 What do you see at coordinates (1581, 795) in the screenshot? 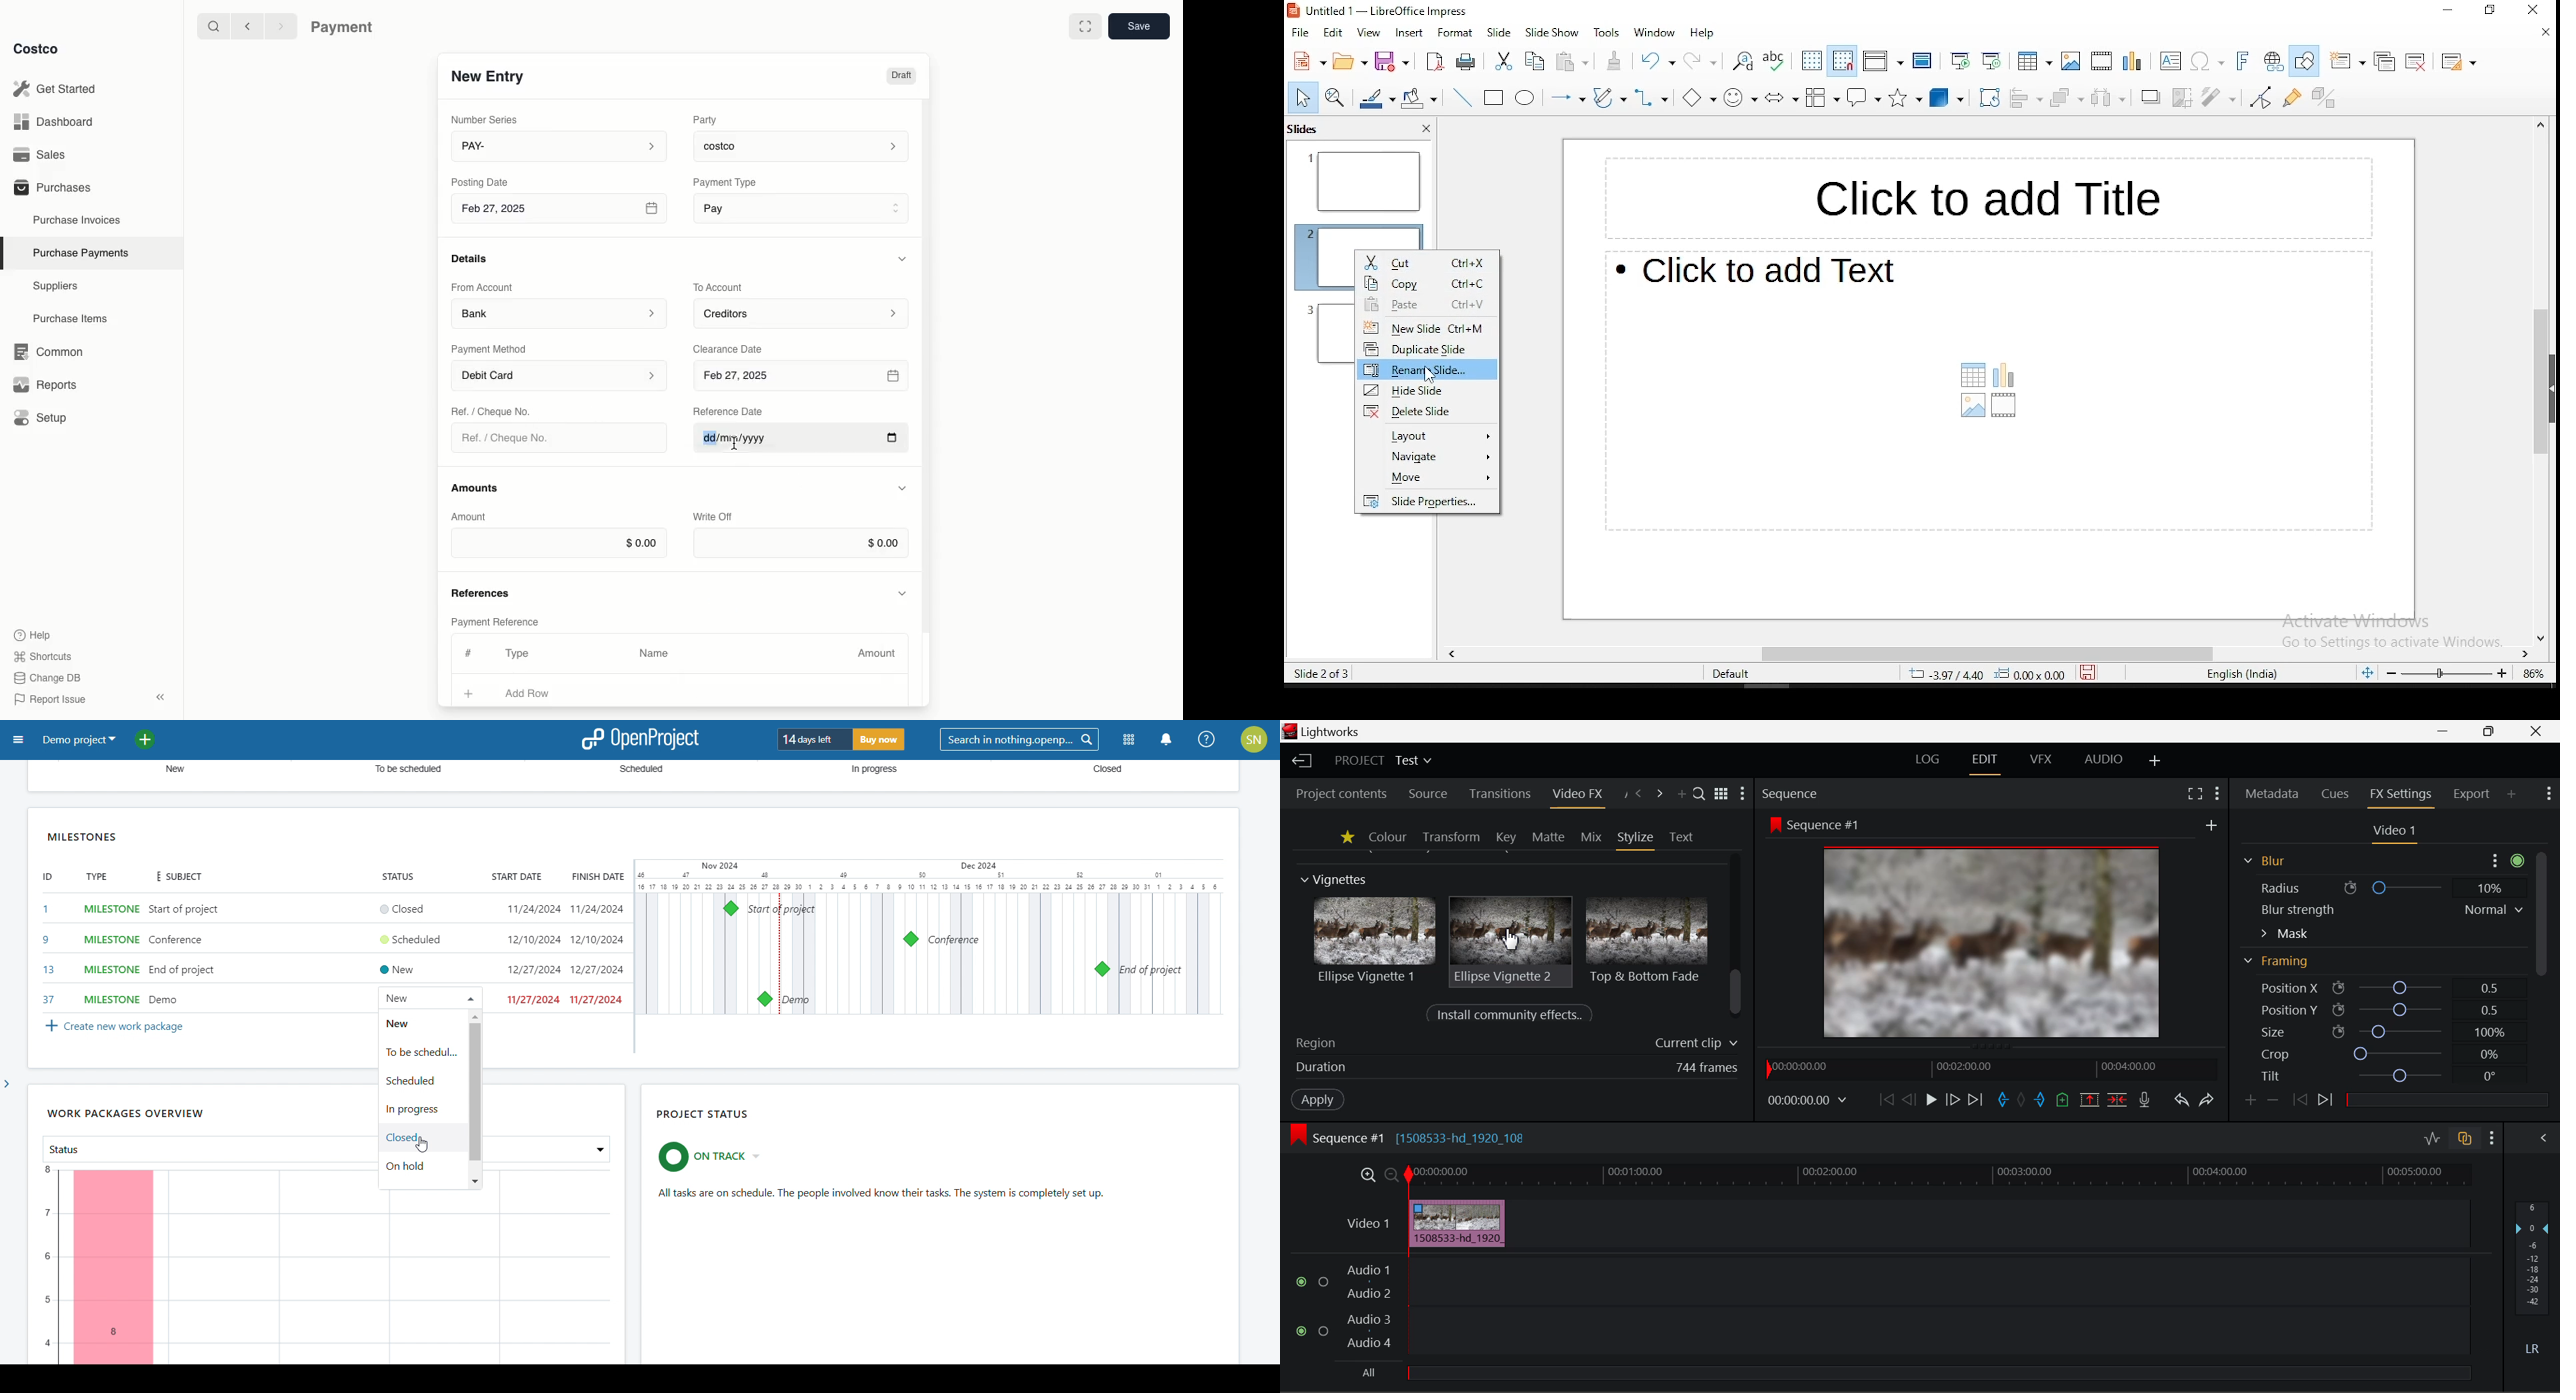
I see `Video FX Panel Open` at bounding box center [1581, 795].